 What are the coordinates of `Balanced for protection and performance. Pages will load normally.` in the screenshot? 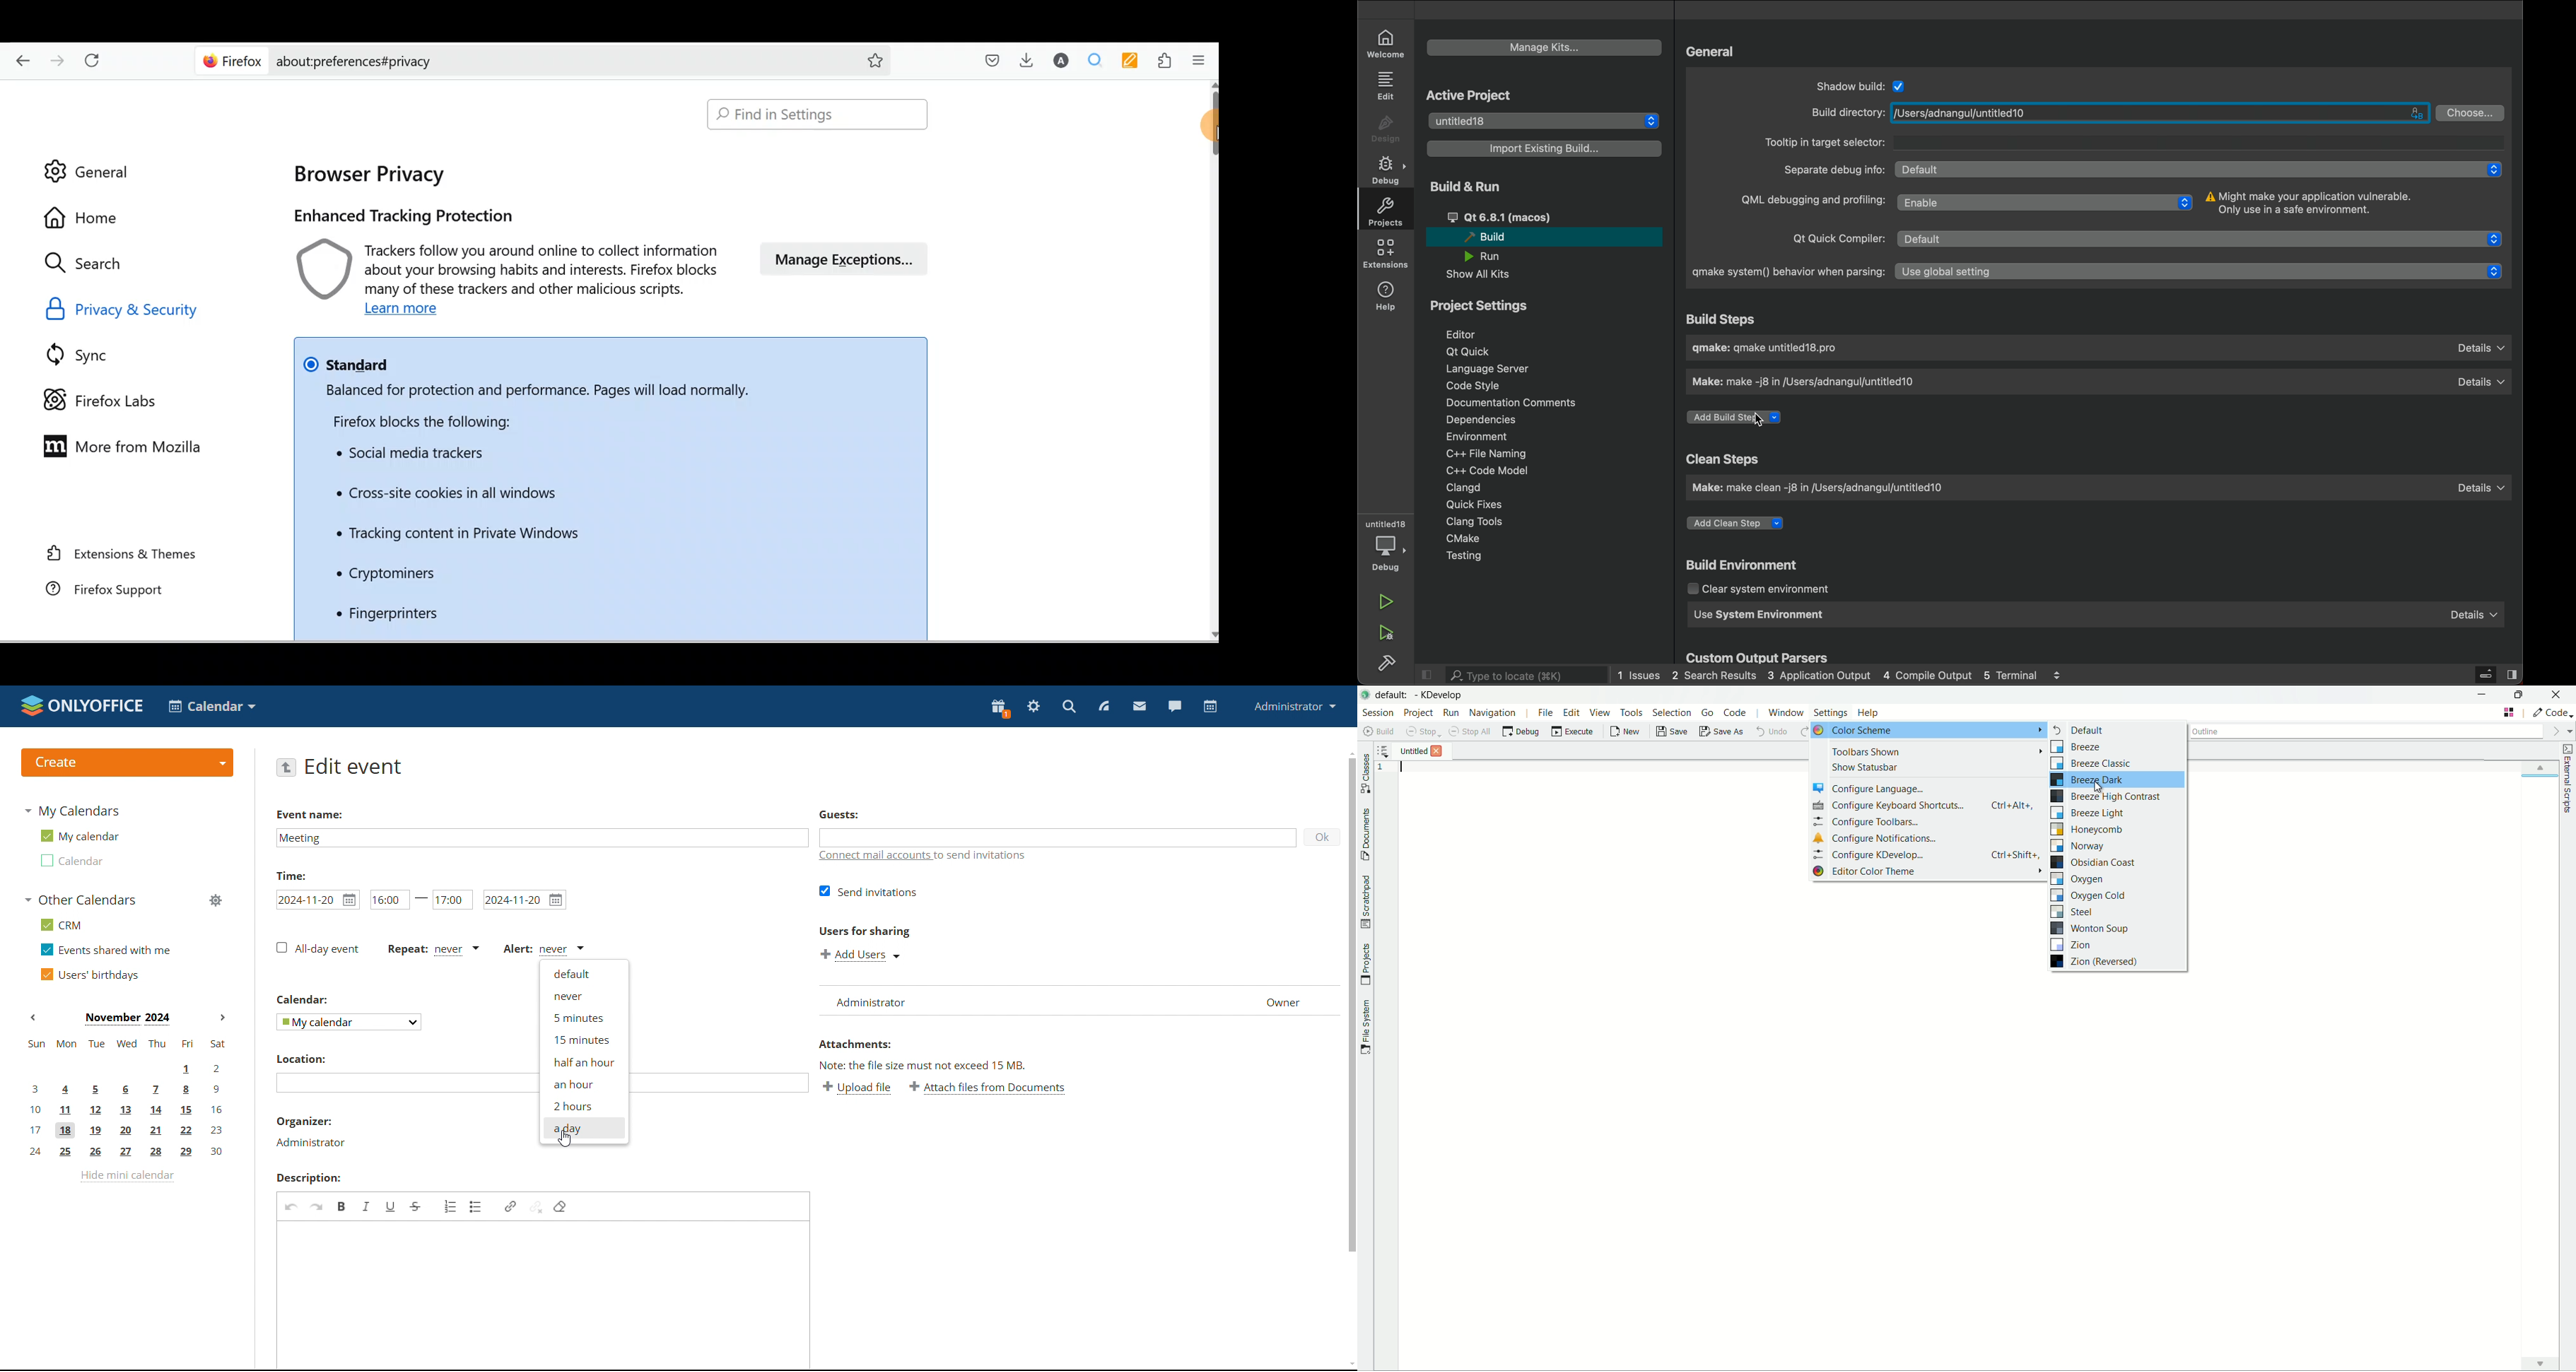 It's located at (530, 391).